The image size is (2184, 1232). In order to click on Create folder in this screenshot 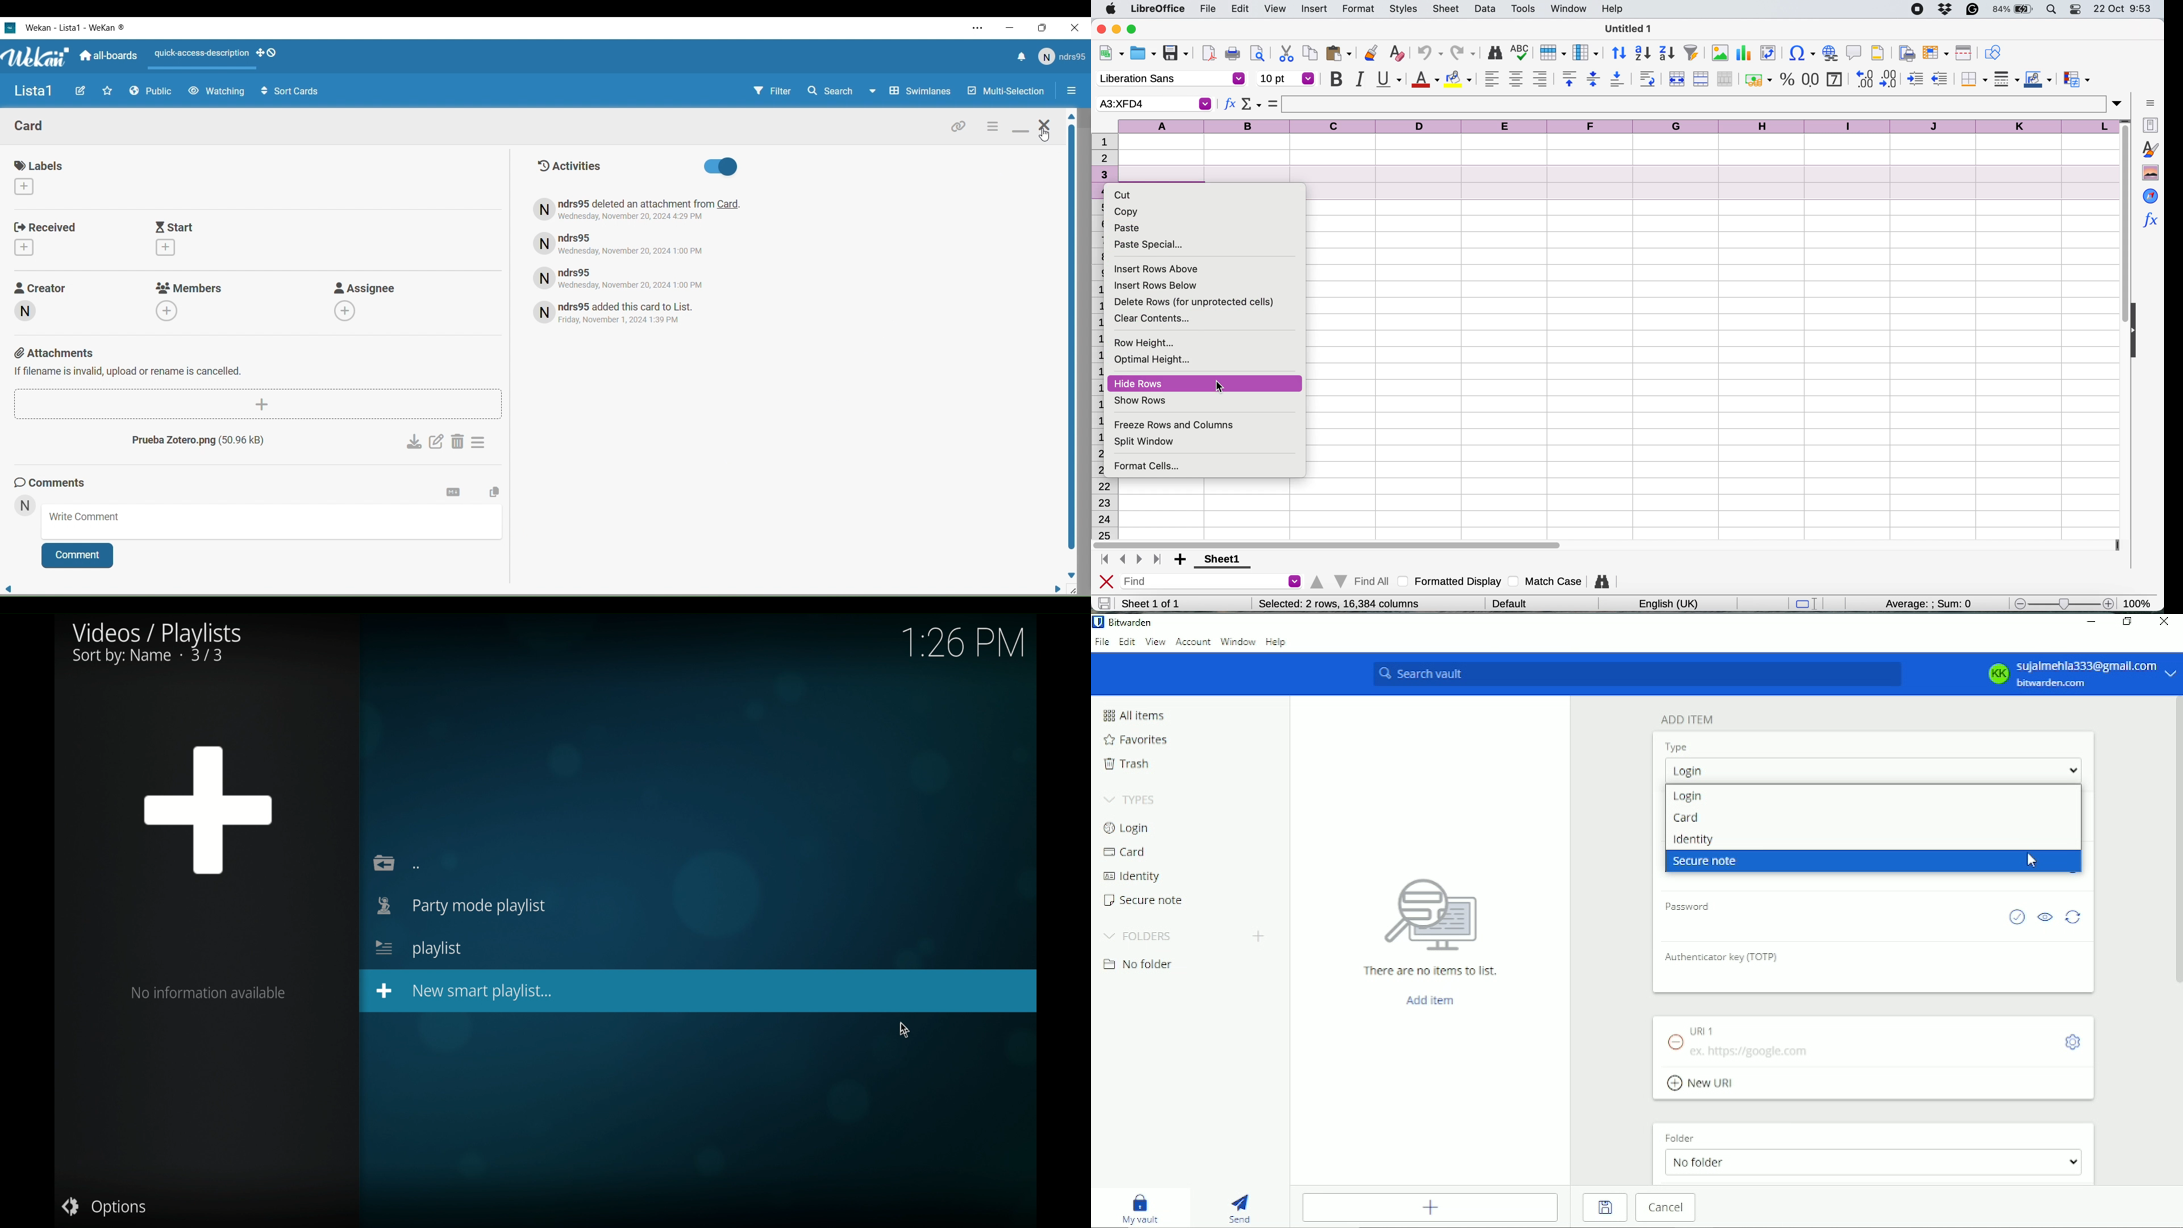, I will do `click(1258, 935)`.